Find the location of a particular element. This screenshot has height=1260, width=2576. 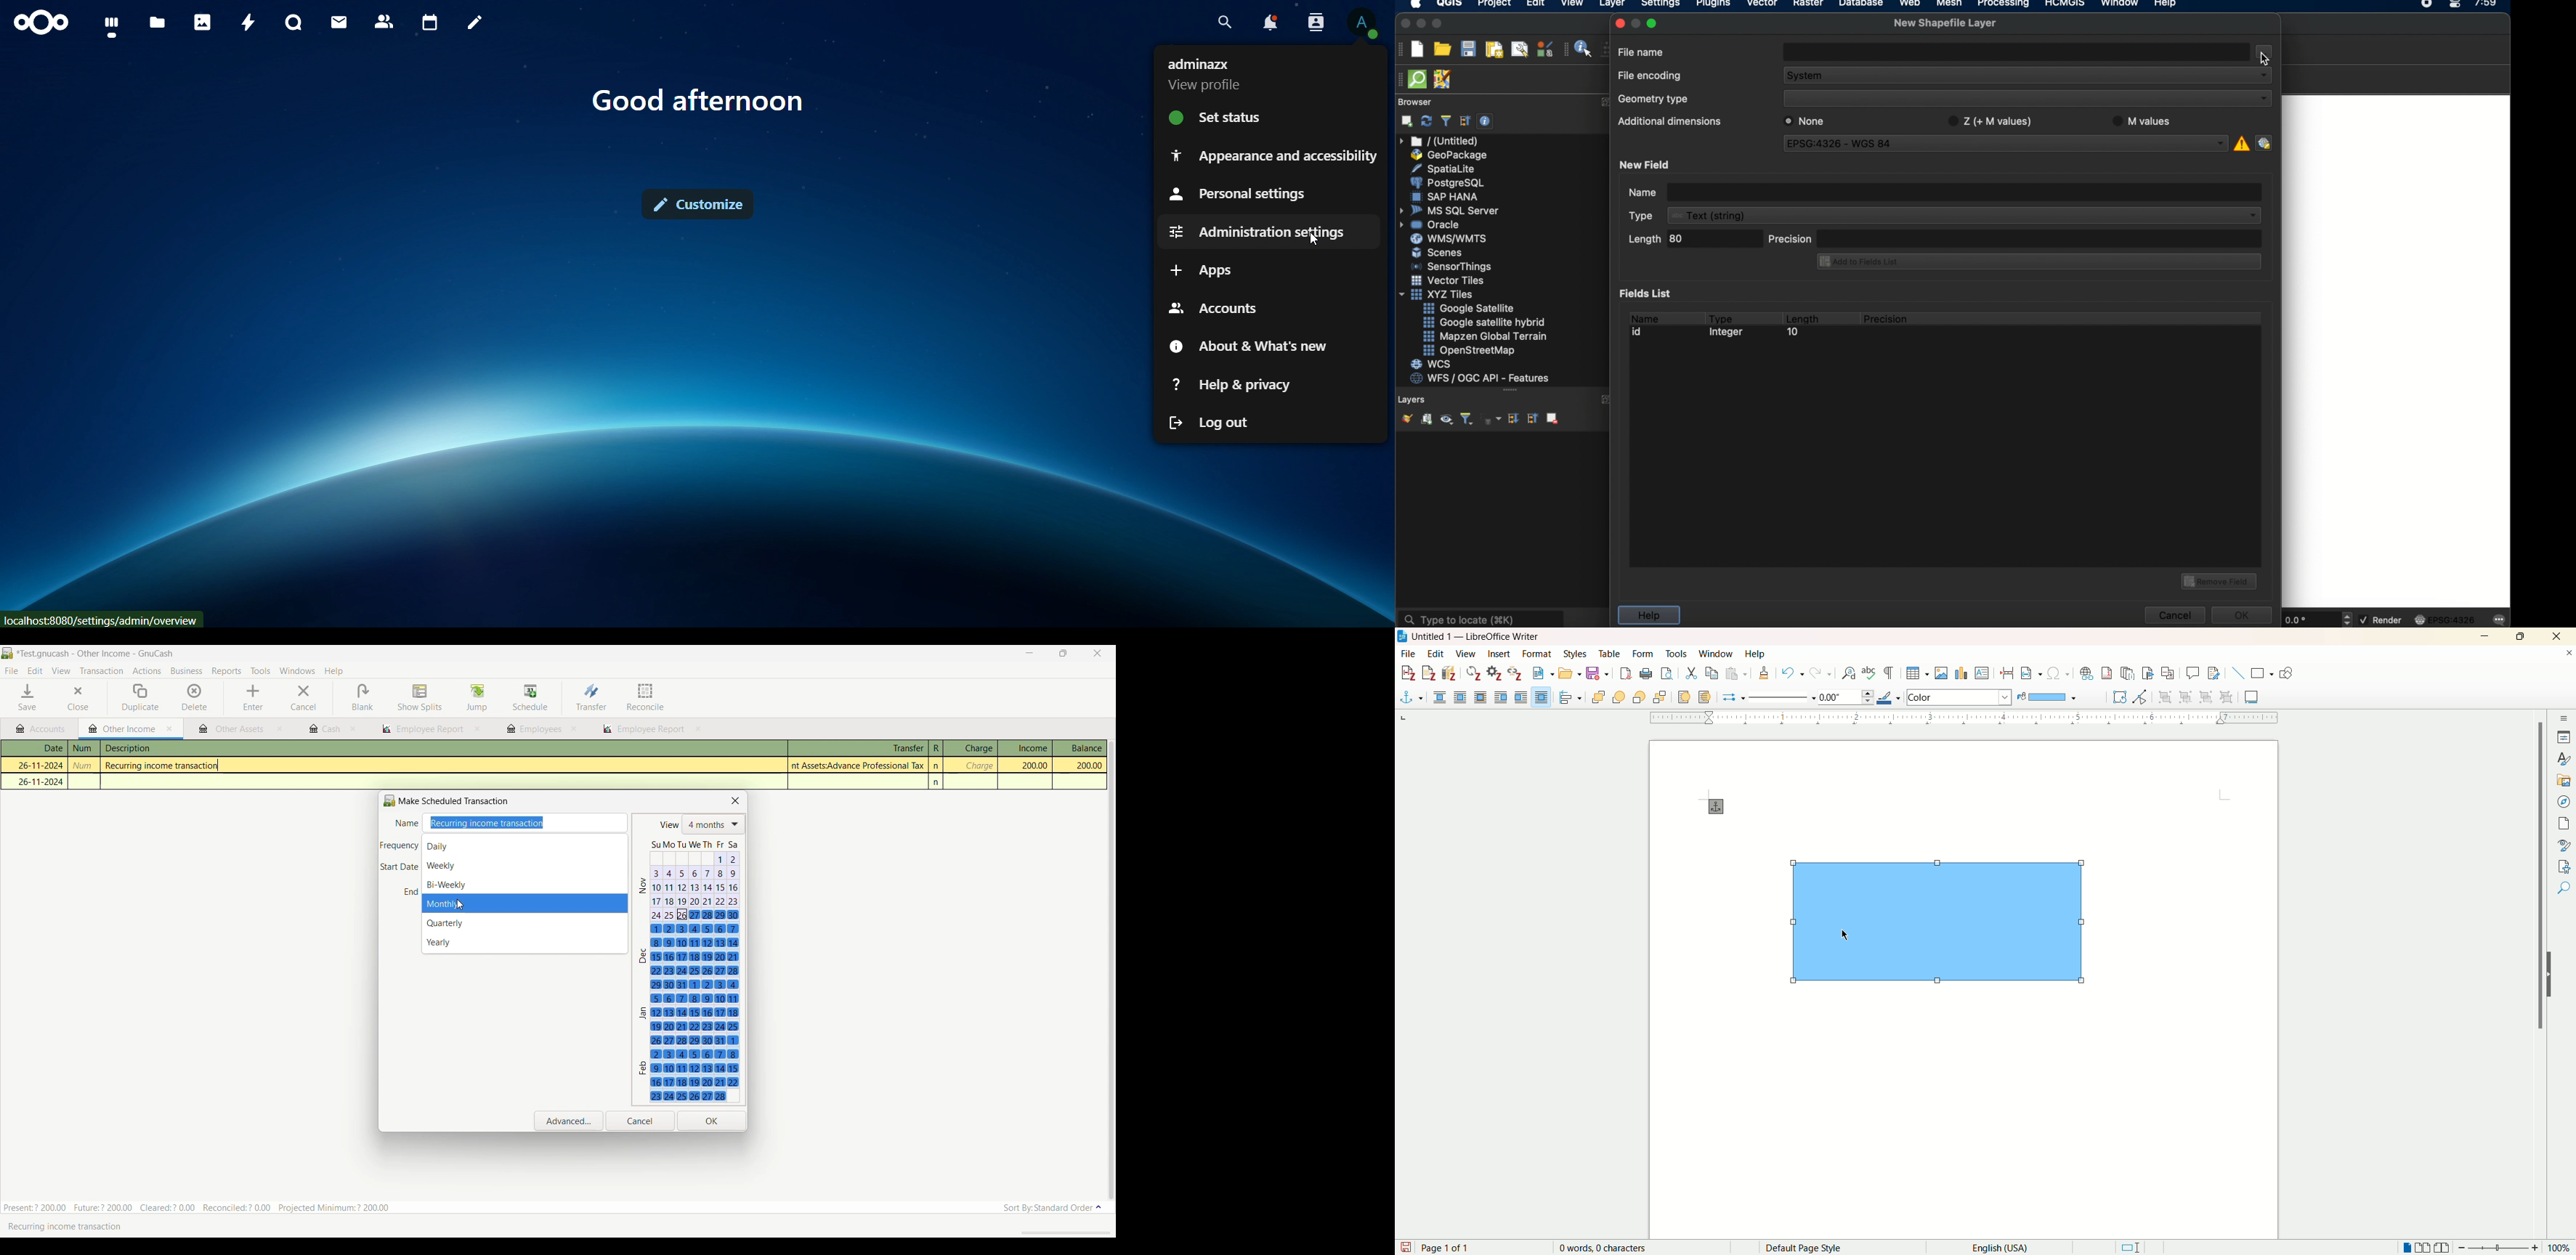

properties is located at coordinates (2562, 737).